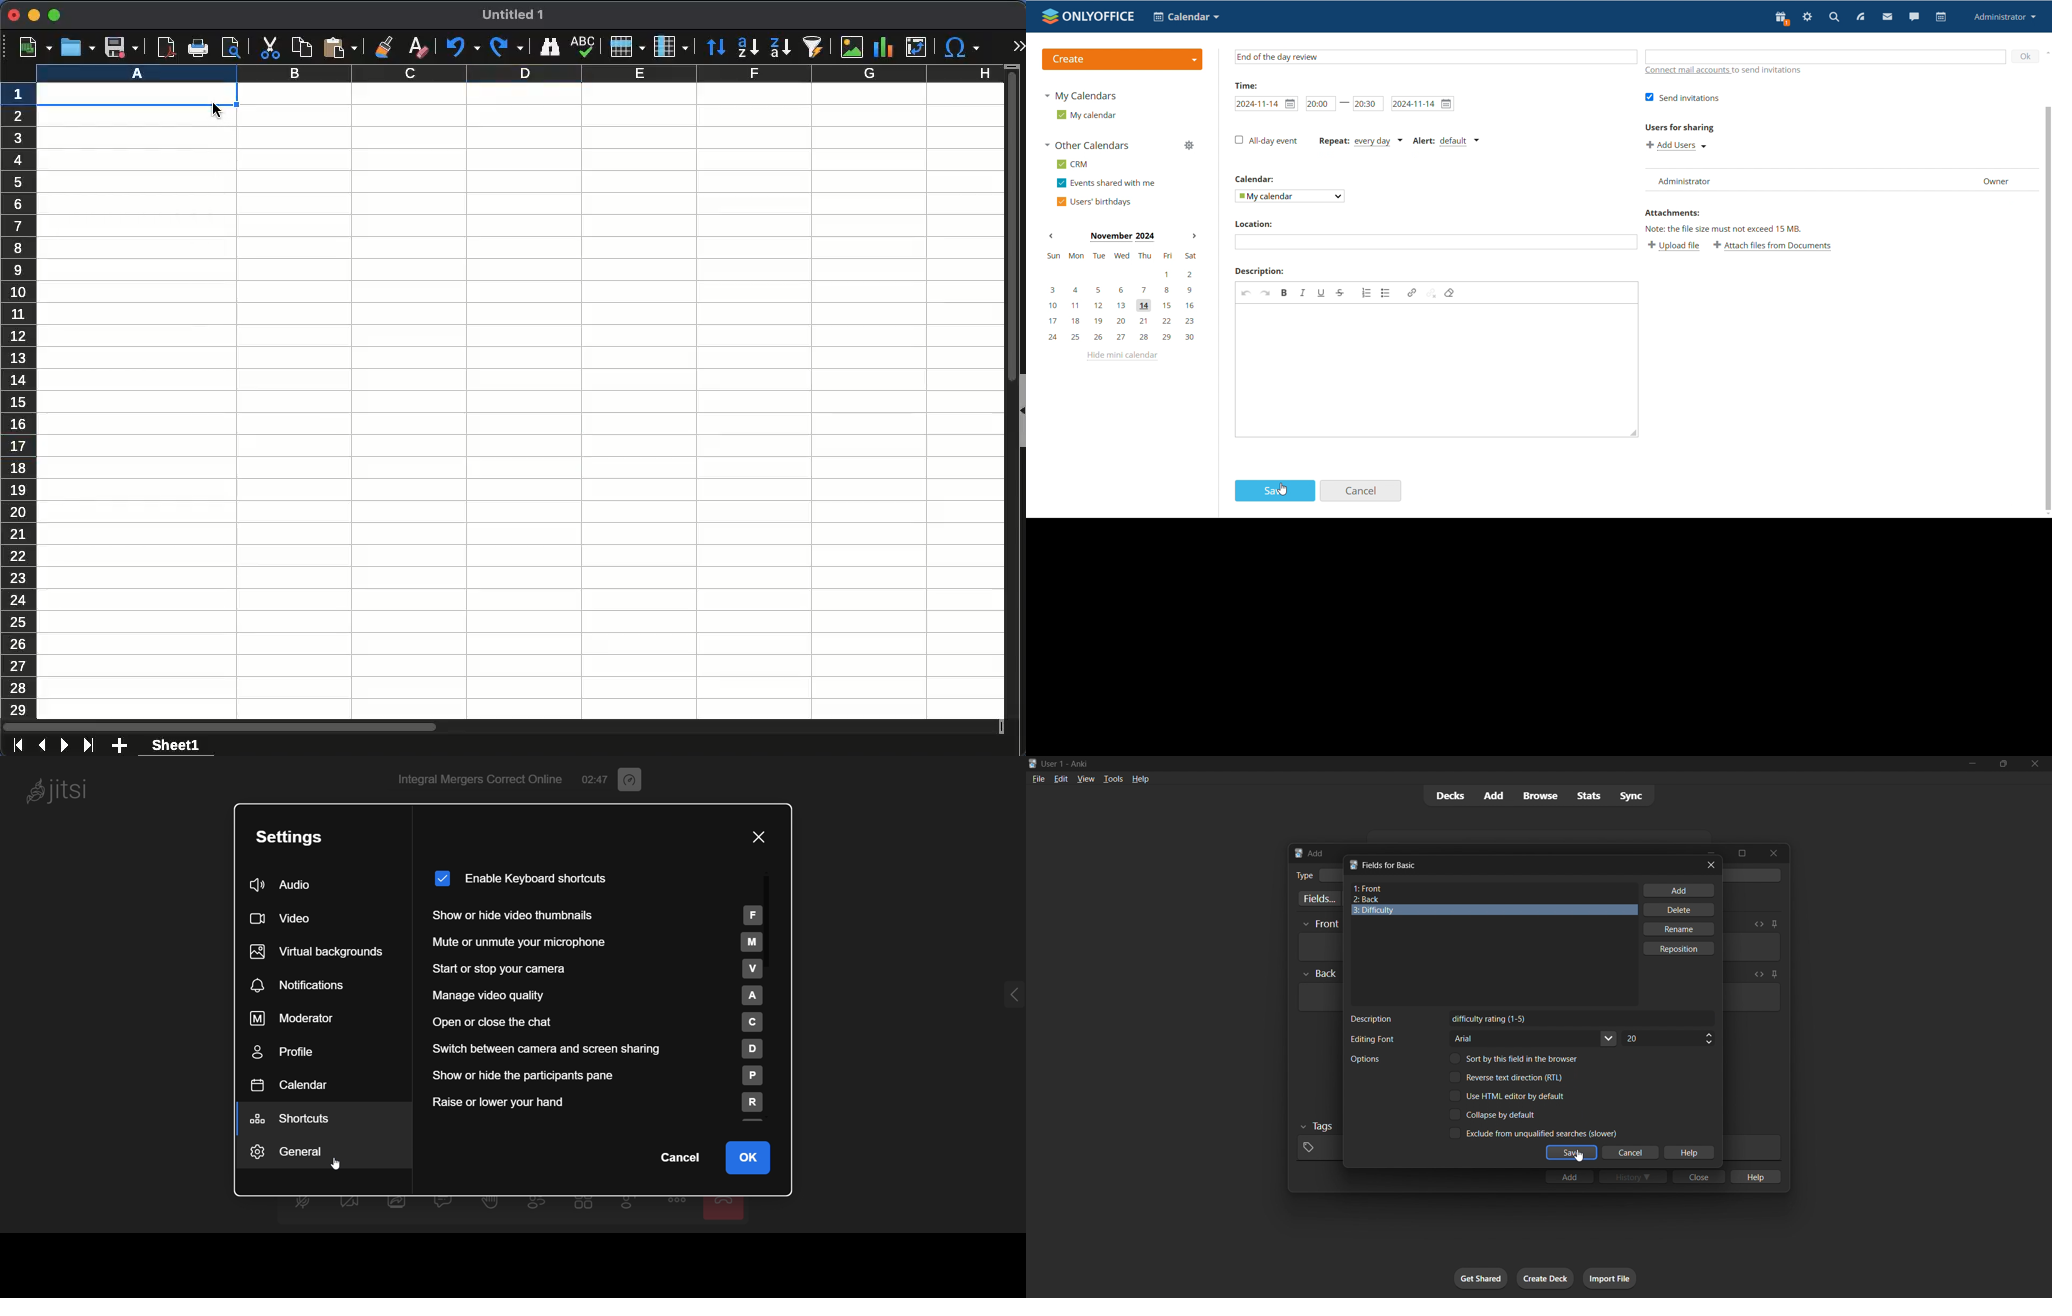  I want to click on Untitled 1, so click(516, 15).